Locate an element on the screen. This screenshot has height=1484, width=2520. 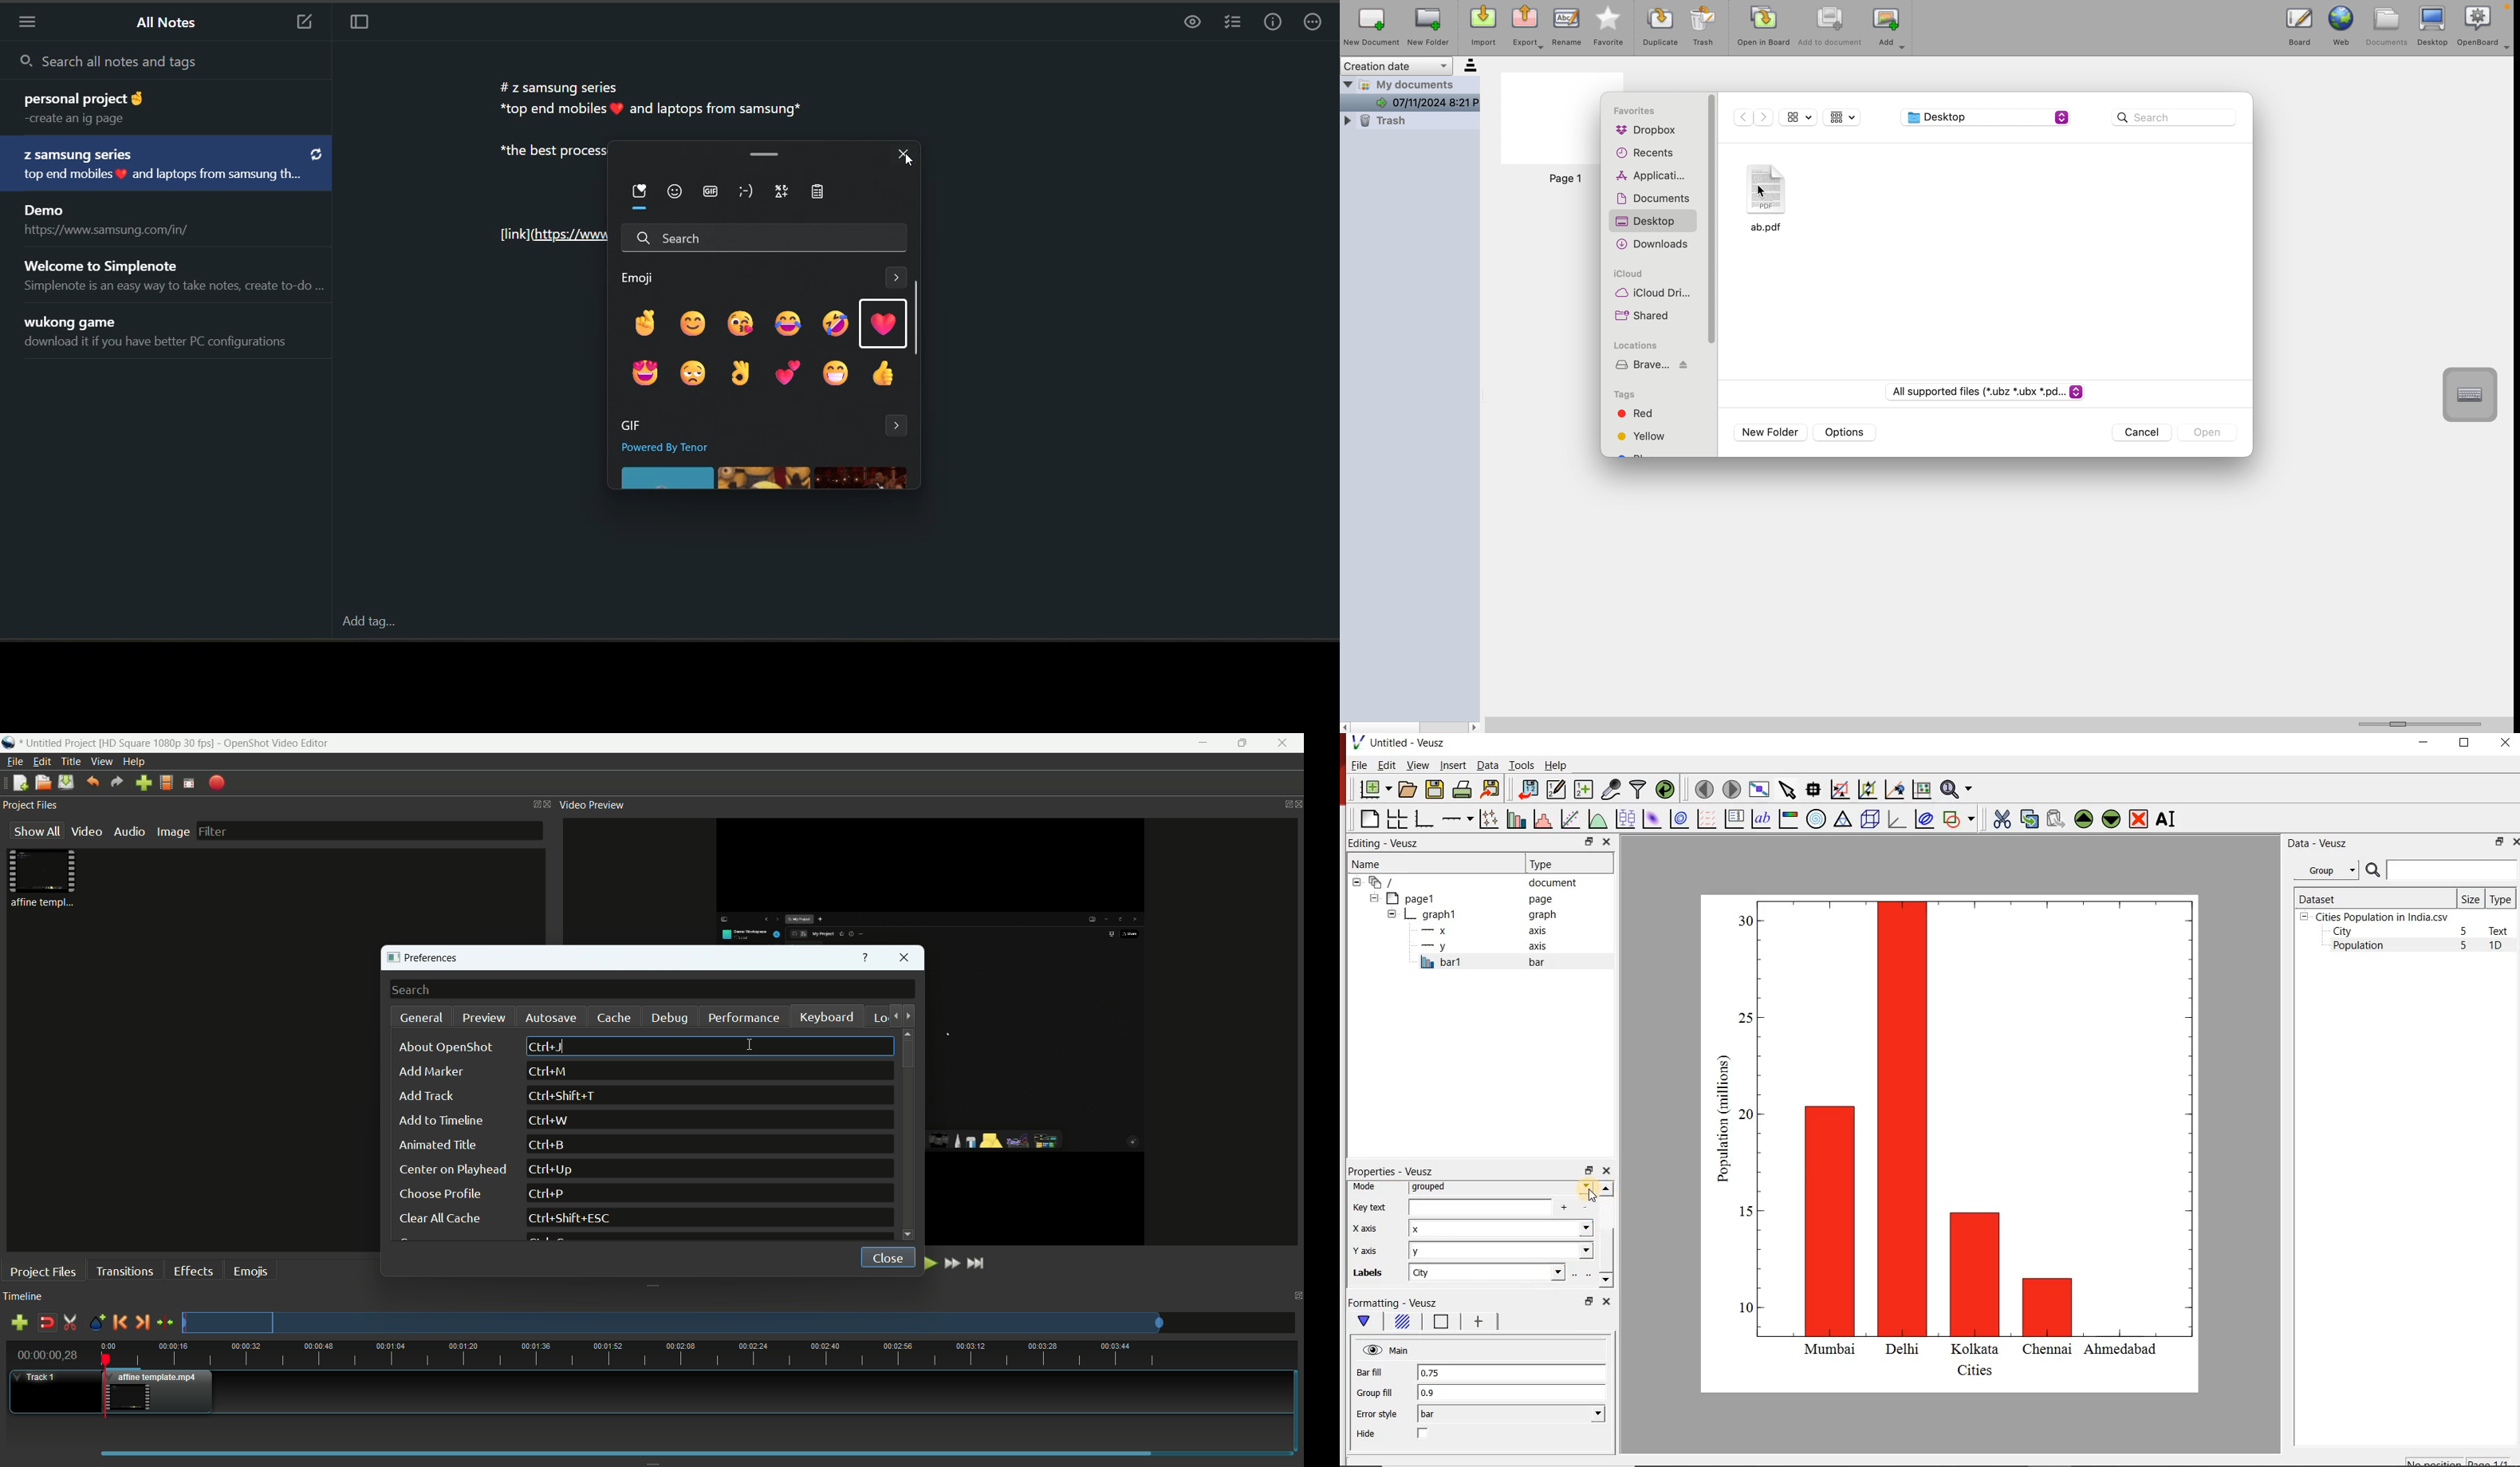
emoji is located at coordinates (641, 276).